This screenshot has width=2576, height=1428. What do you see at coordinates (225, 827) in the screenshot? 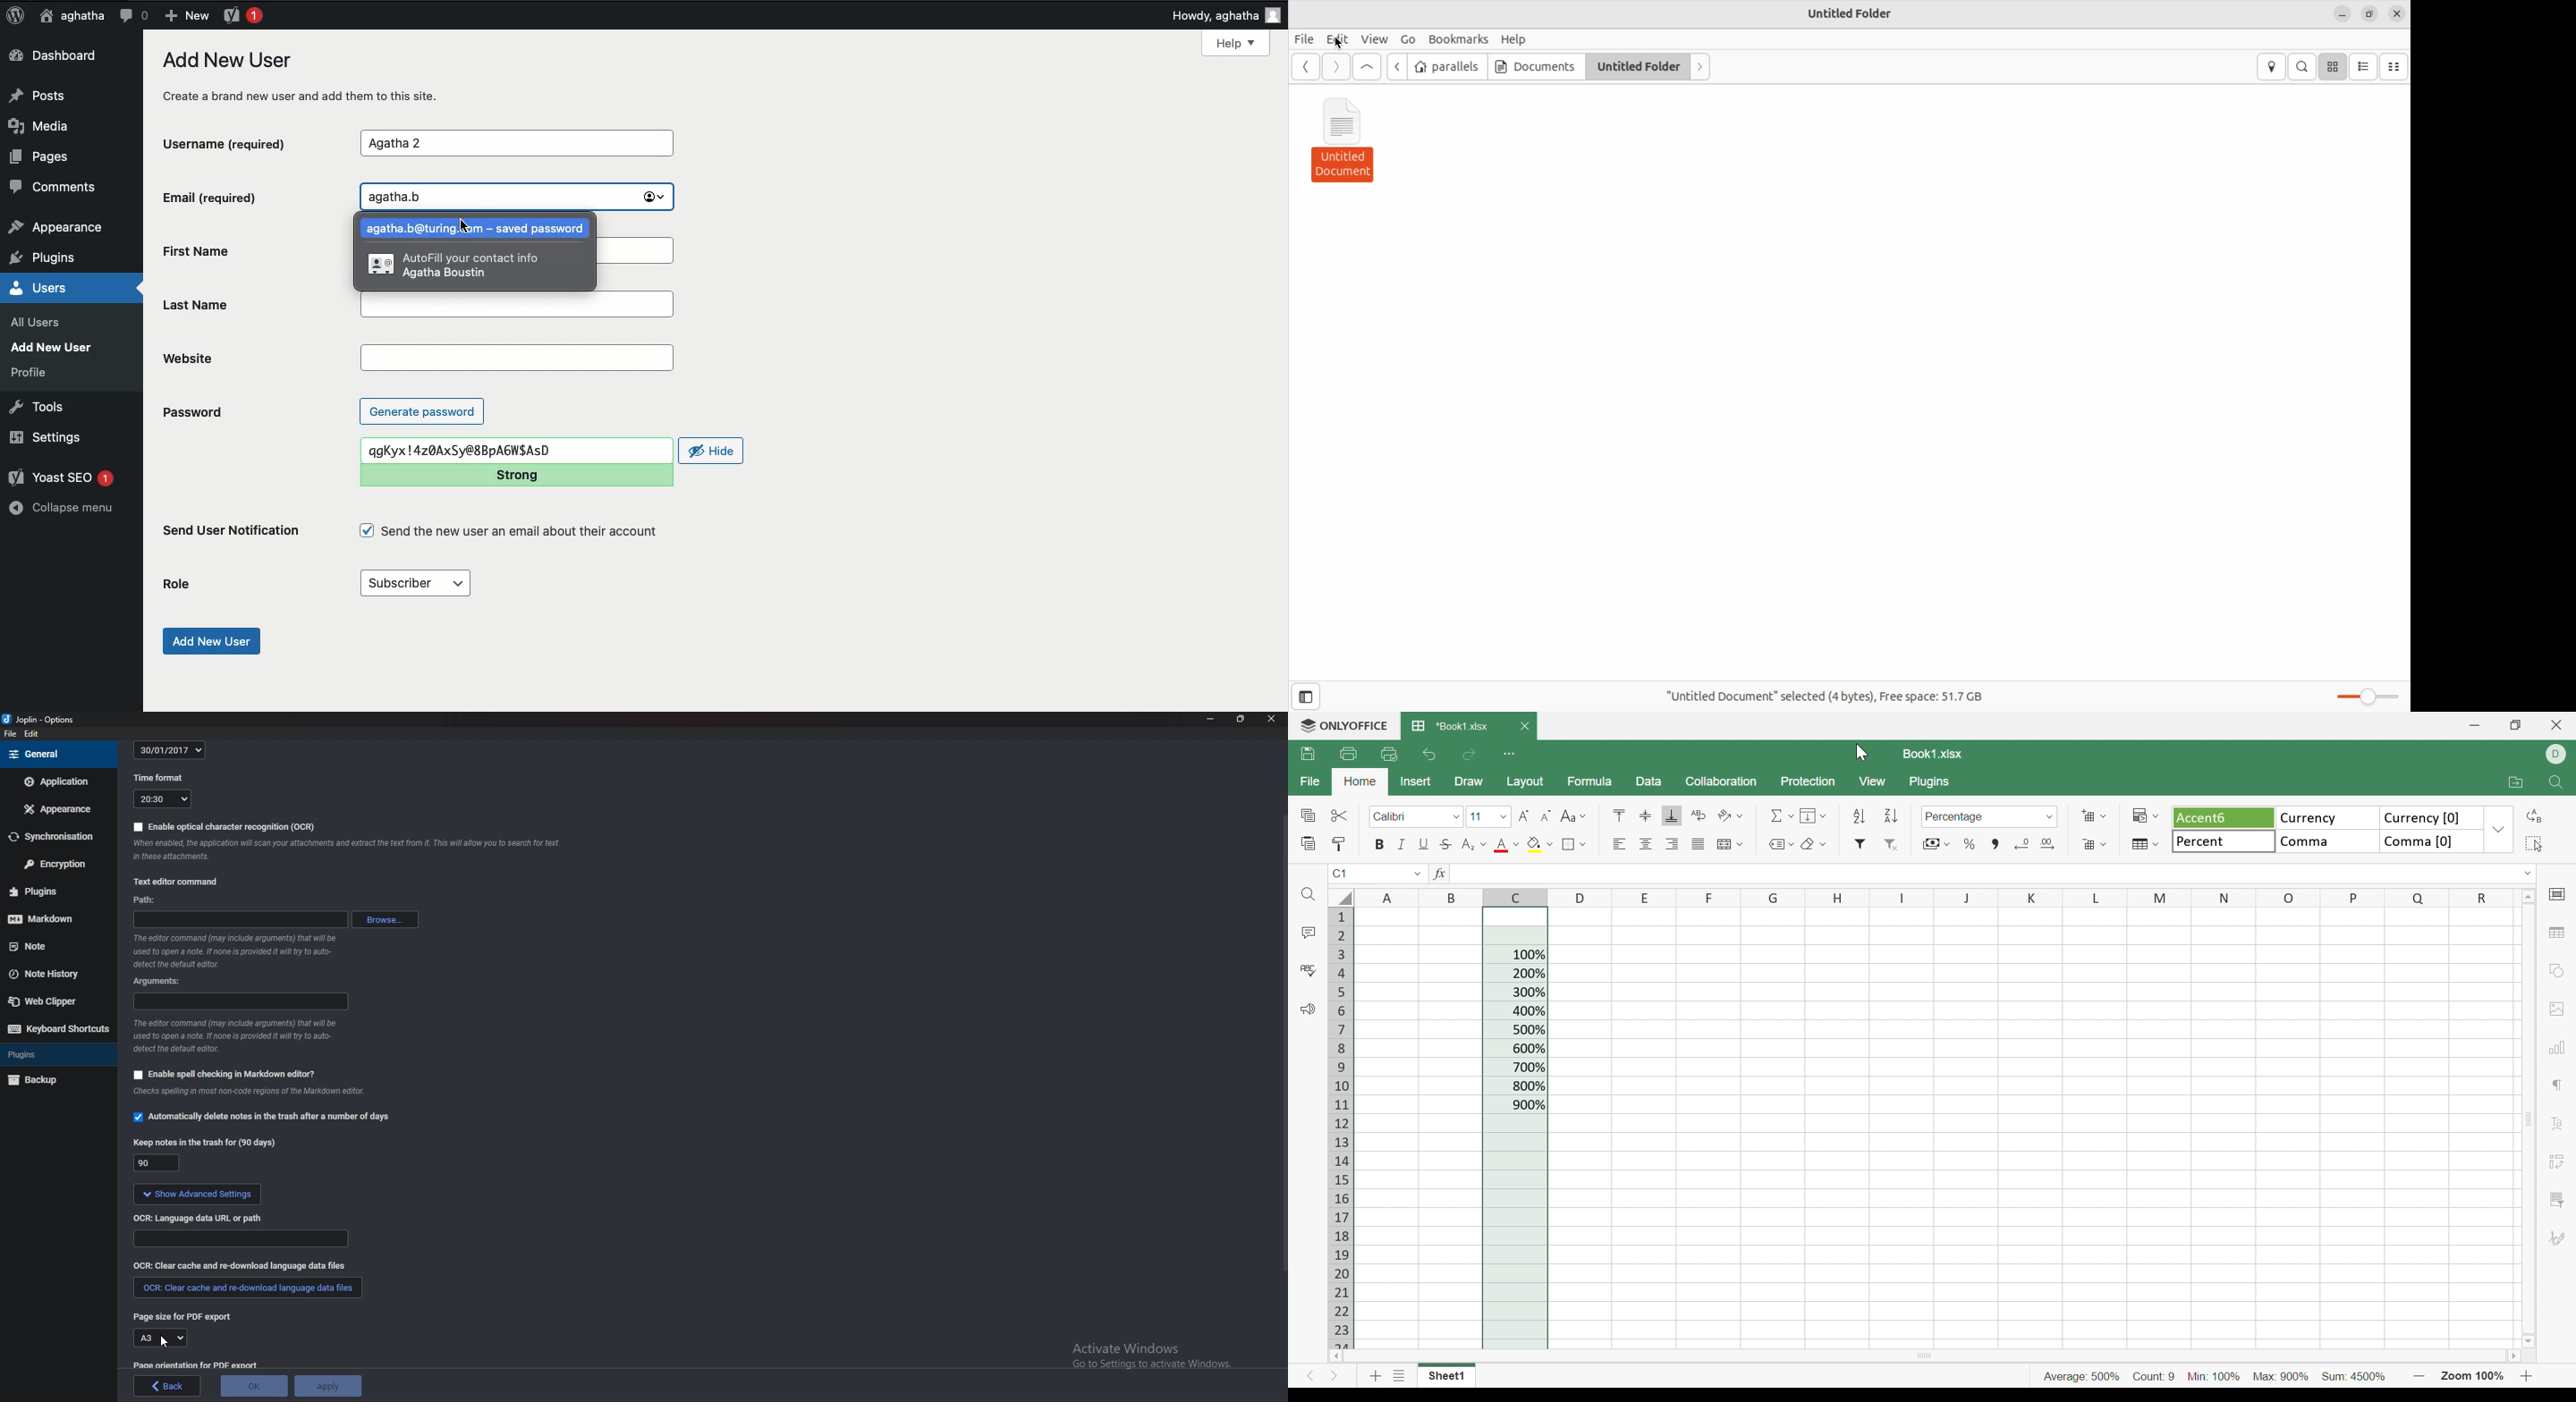
I see `Enable O C R` at bounding box center [225, 827].